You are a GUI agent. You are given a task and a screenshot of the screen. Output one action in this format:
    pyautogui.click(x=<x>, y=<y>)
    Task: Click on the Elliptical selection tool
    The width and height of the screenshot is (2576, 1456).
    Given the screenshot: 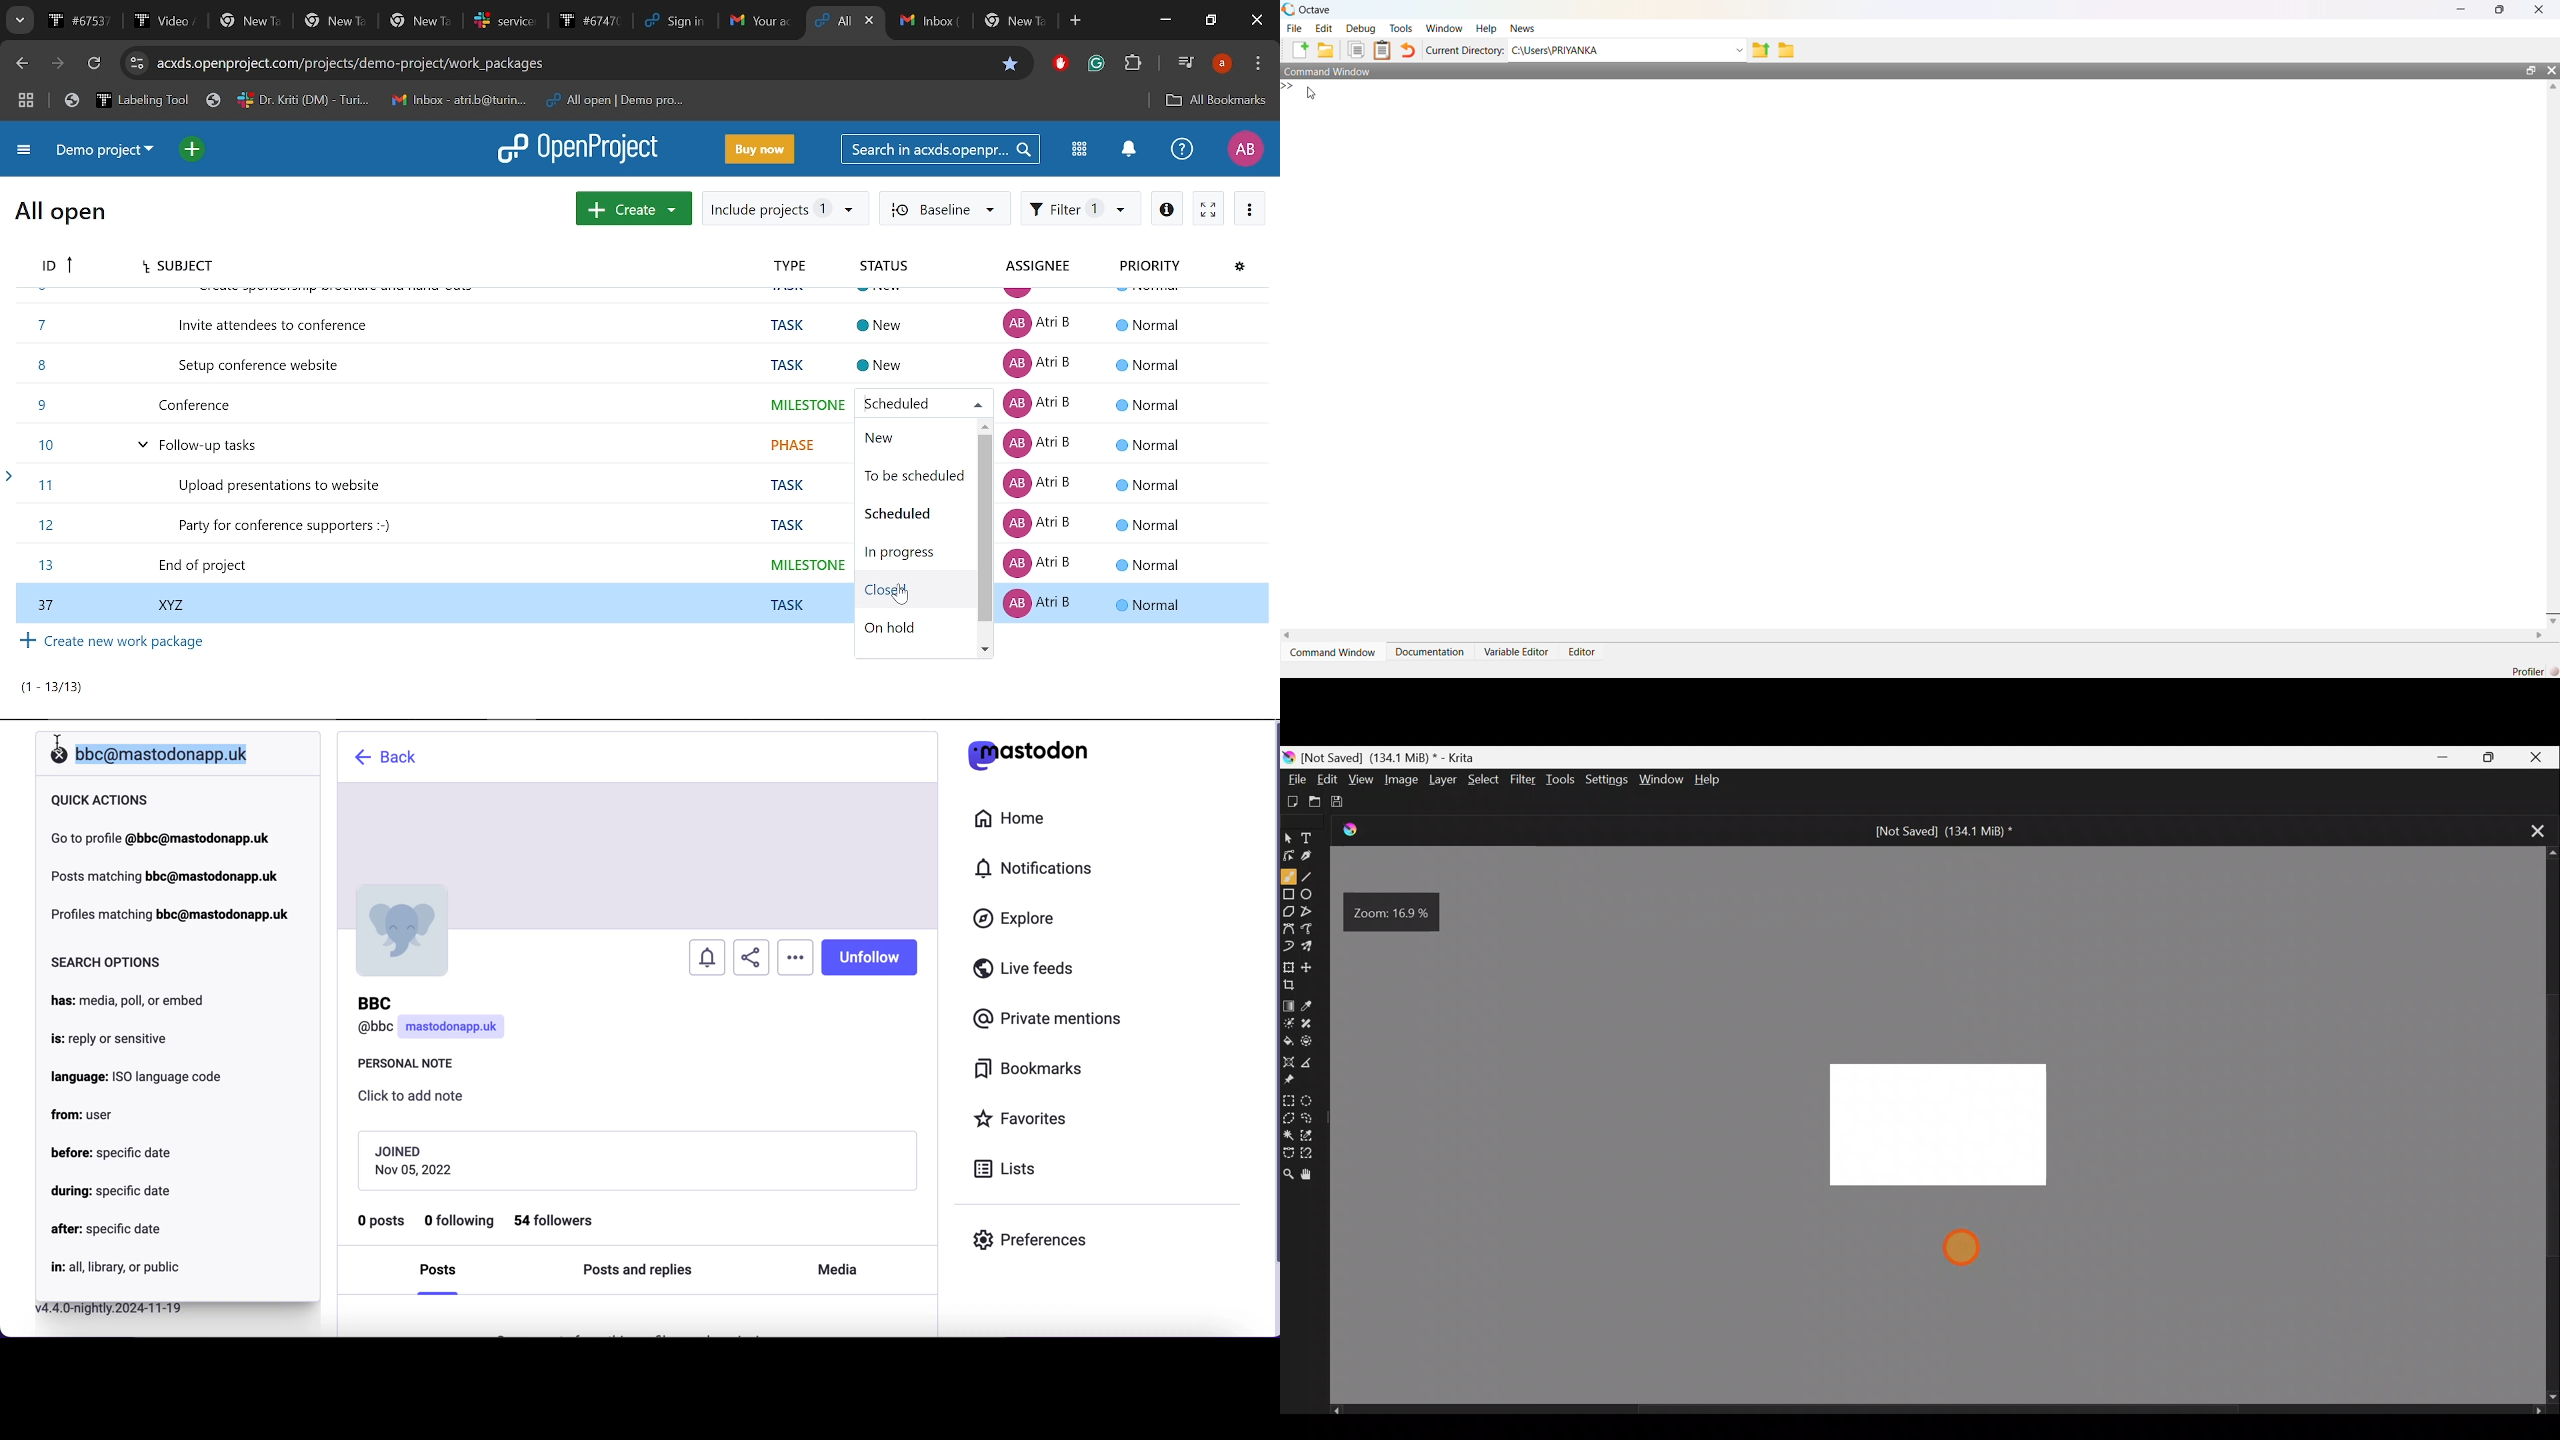 What is the action you would take?
    pyautogui.click(x=1312, y=1103)
    